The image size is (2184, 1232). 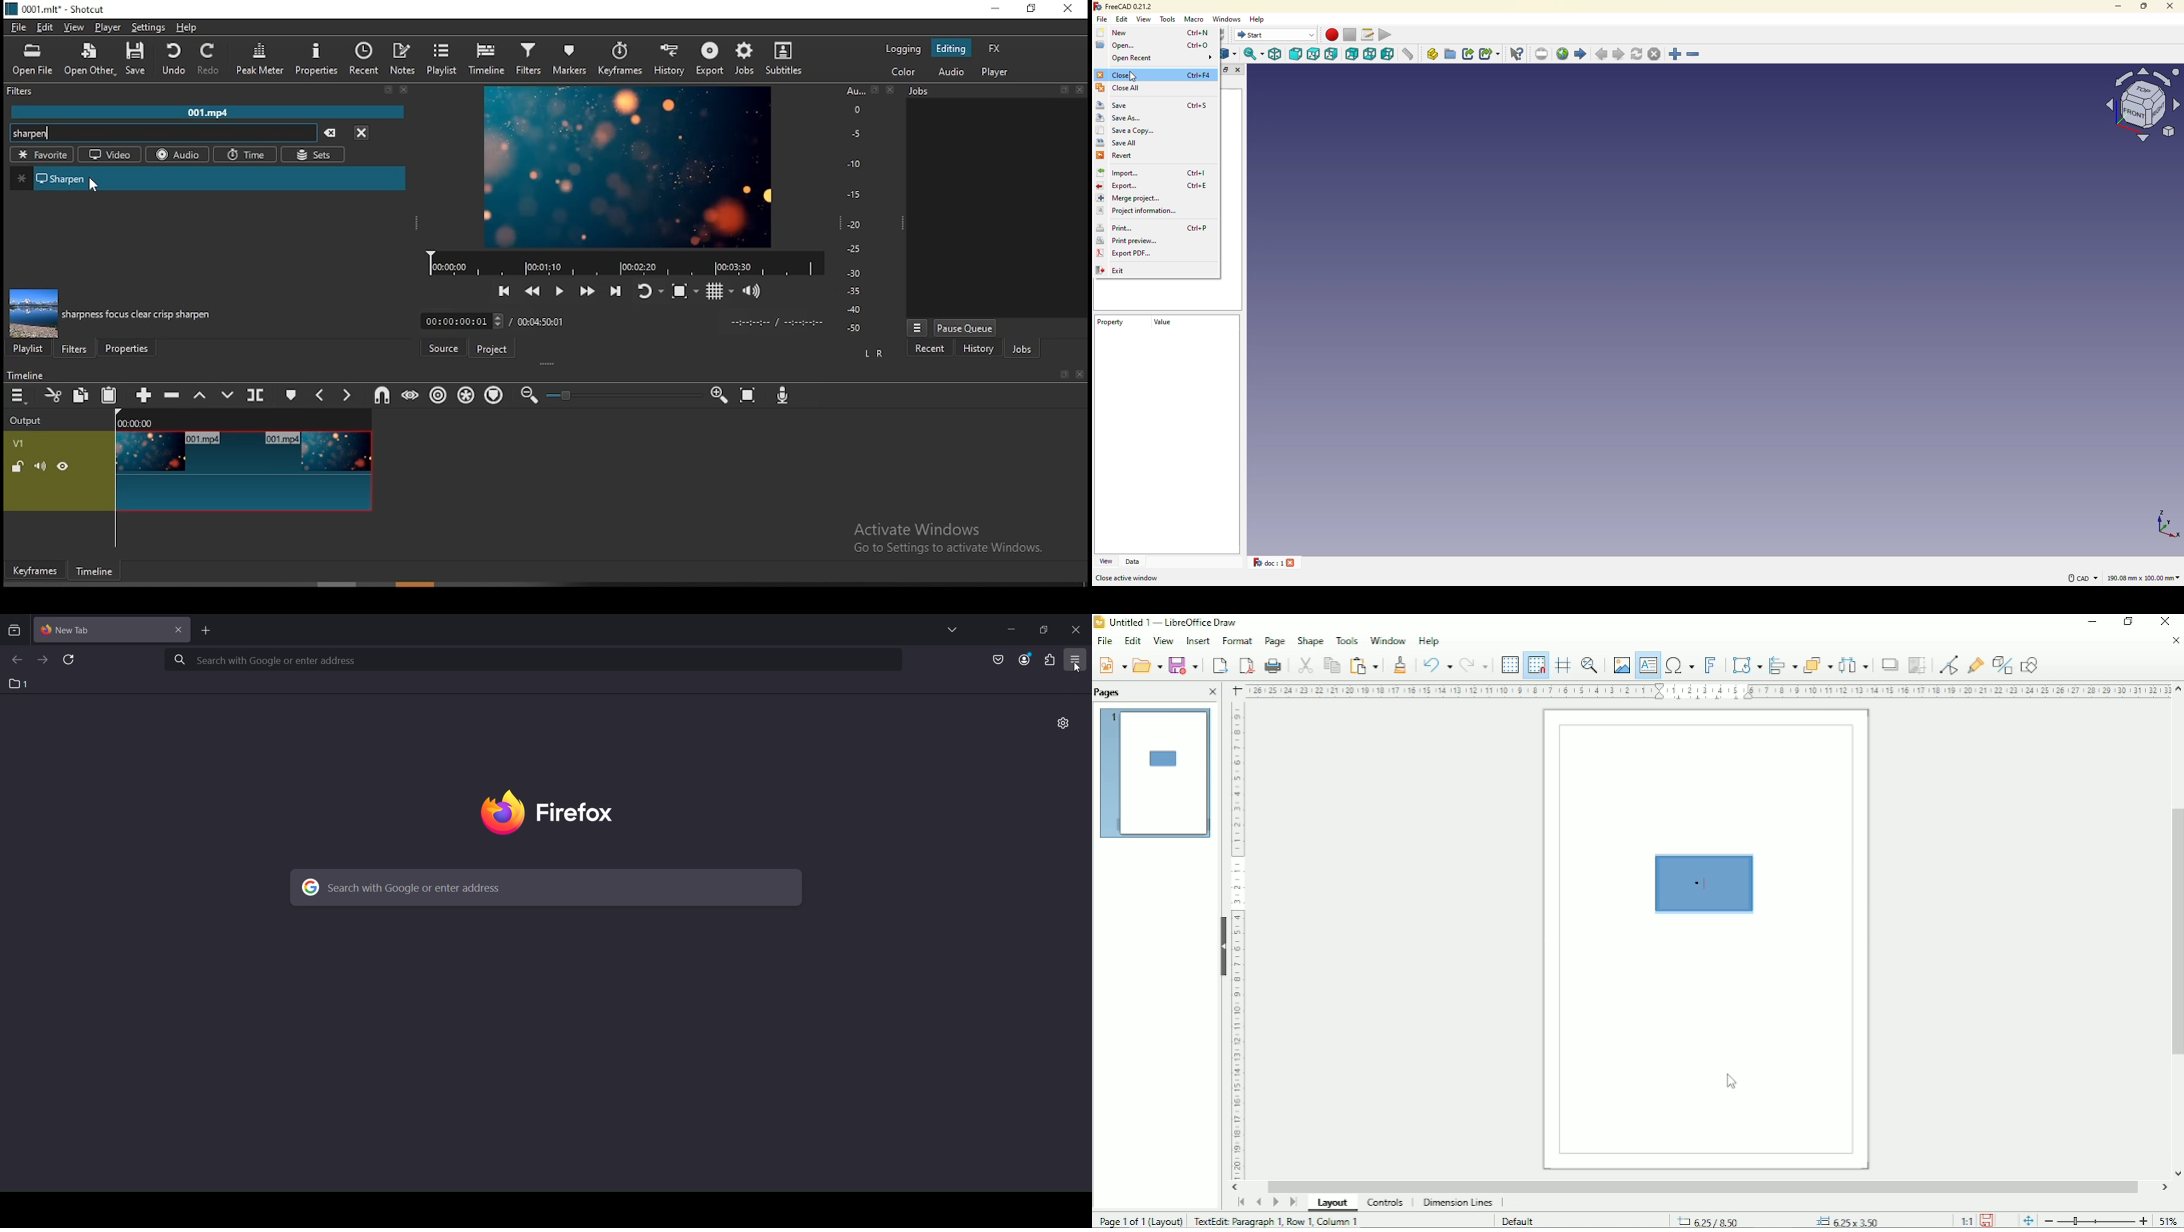 What do you see at coordinates (1111, 324) in the screenshot?
I see `property` at bounding box center [1111, 324].